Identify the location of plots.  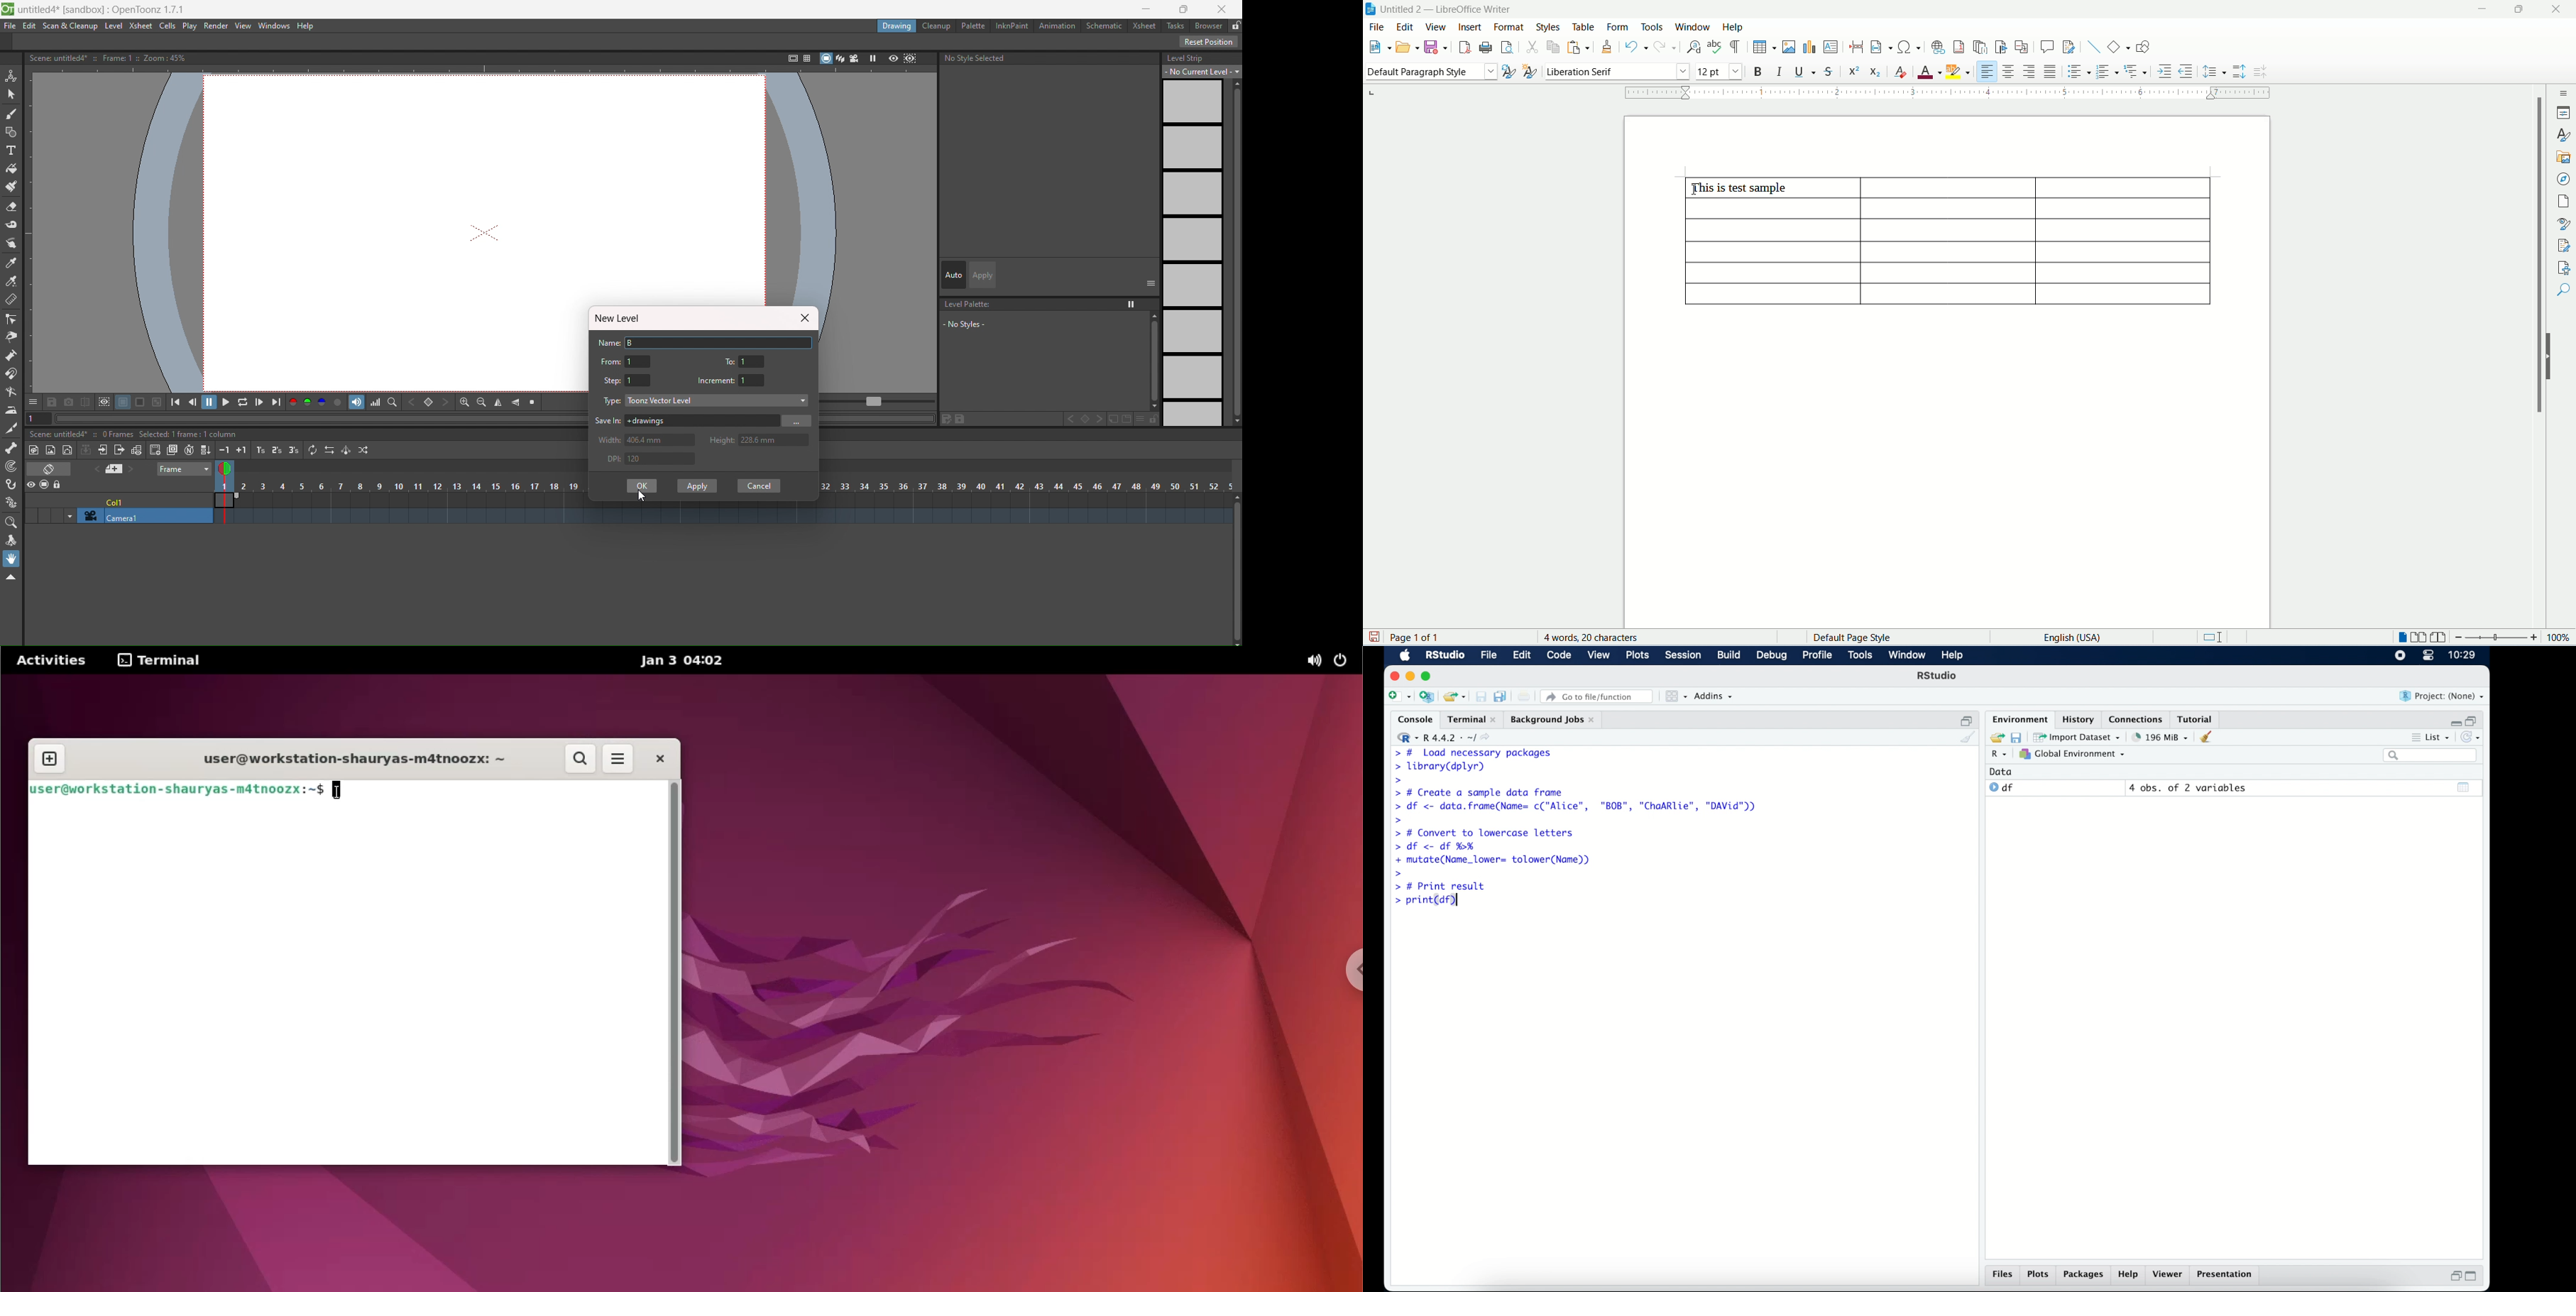
(1639, 656).